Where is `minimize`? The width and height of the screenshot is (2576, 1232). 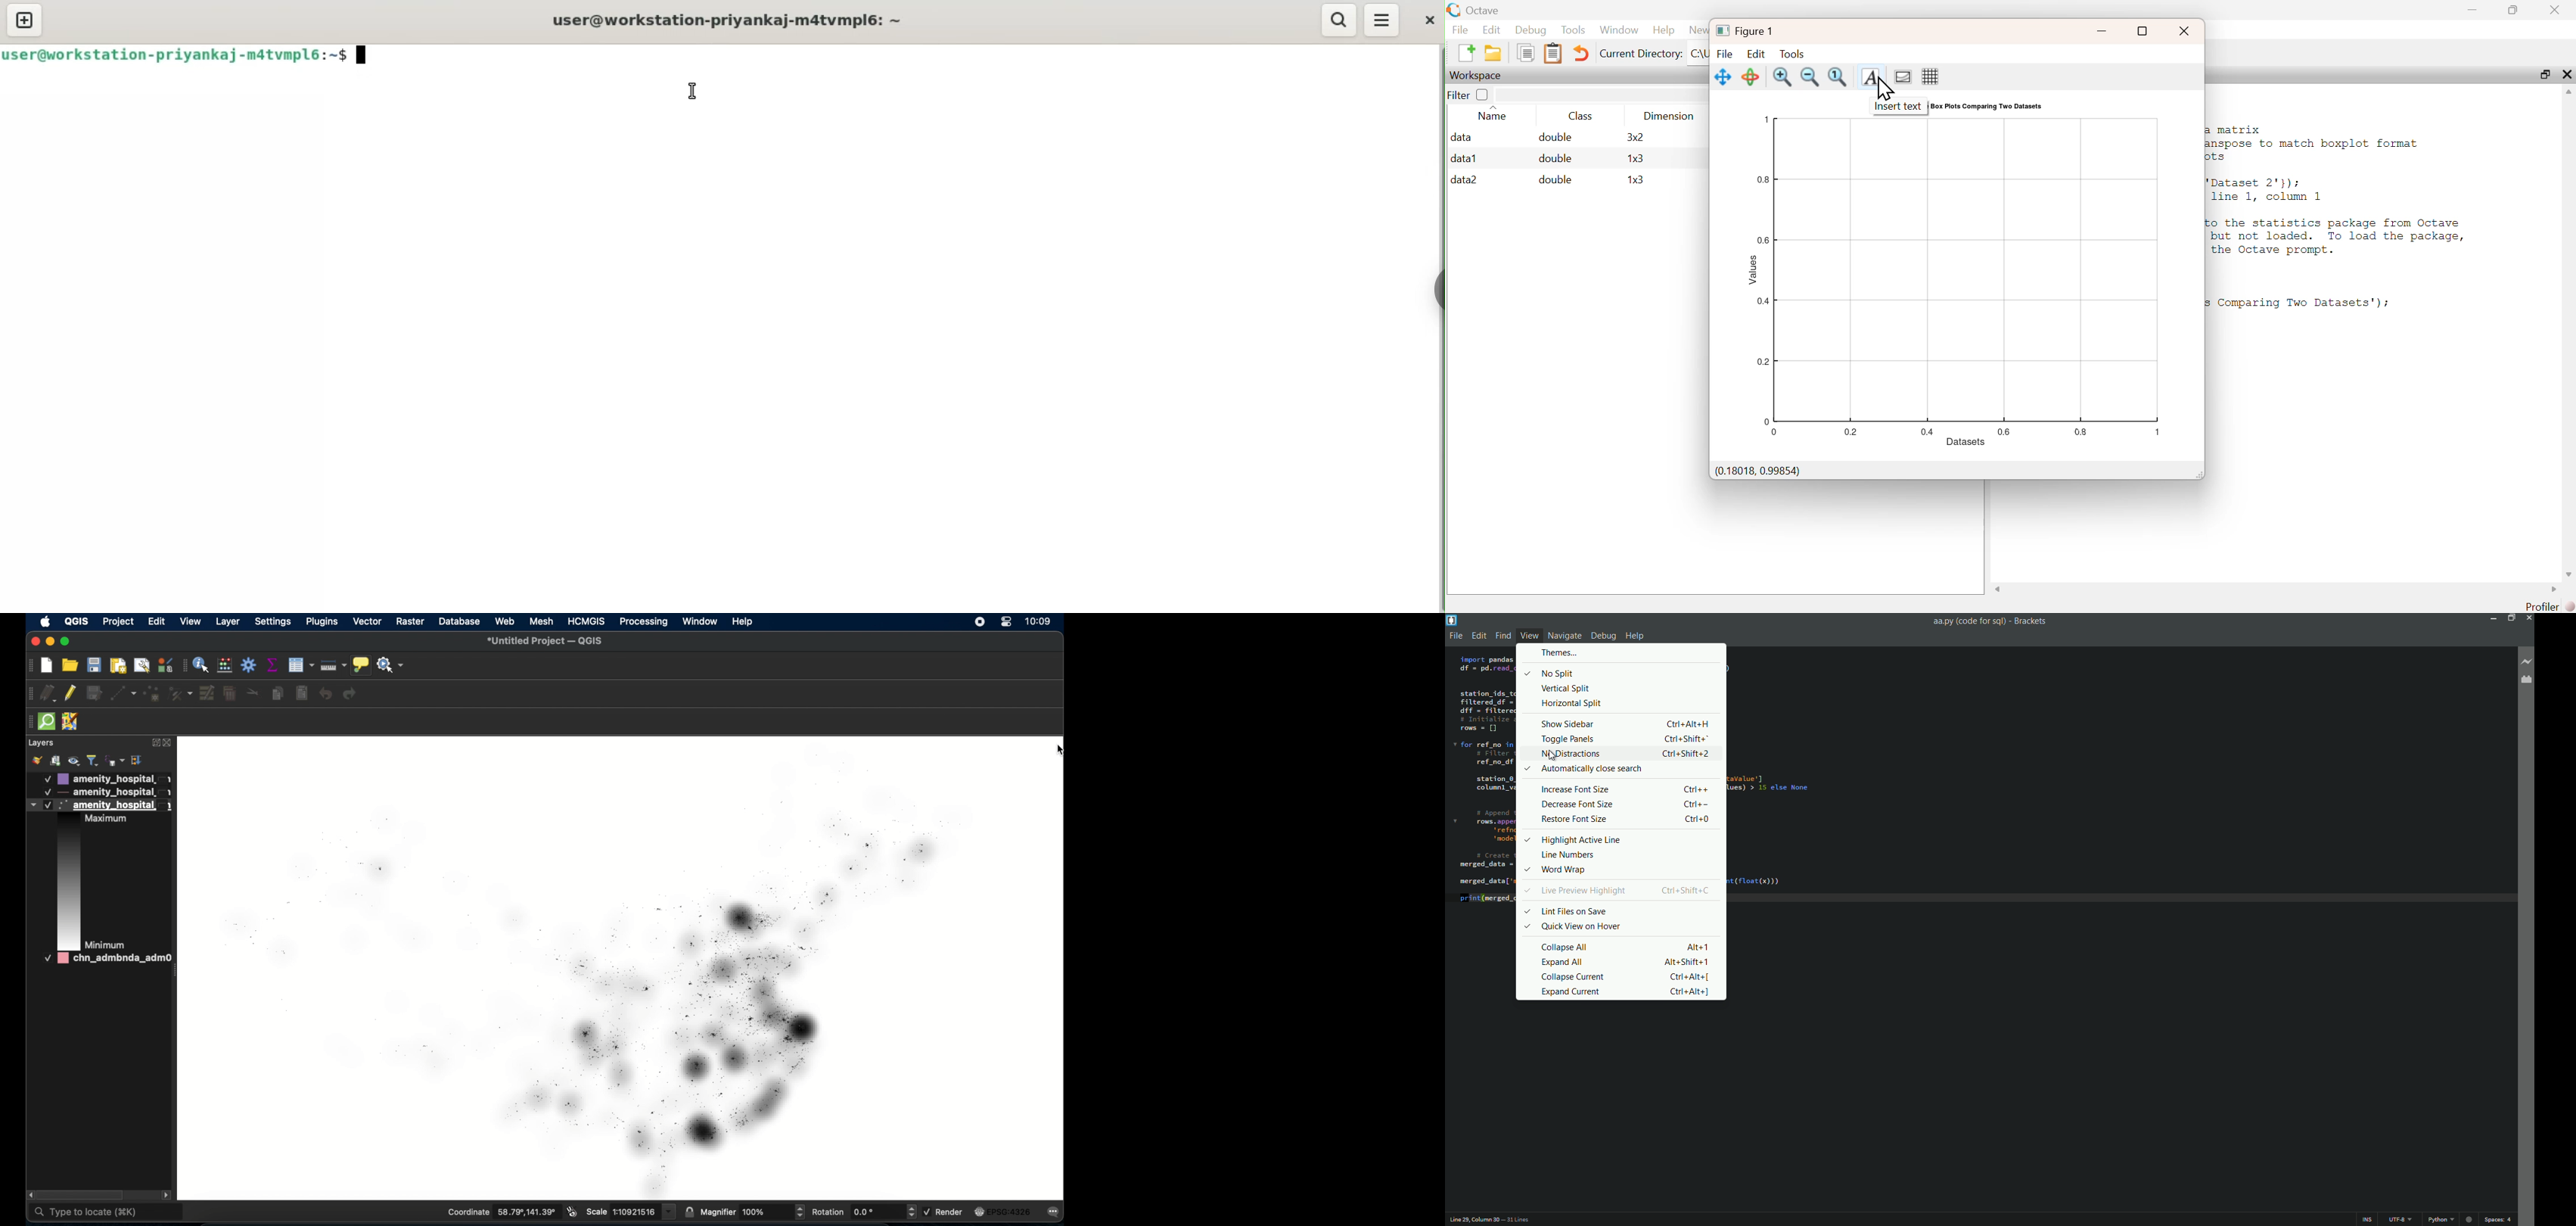
minimize is located at coordinates (2472, 9).